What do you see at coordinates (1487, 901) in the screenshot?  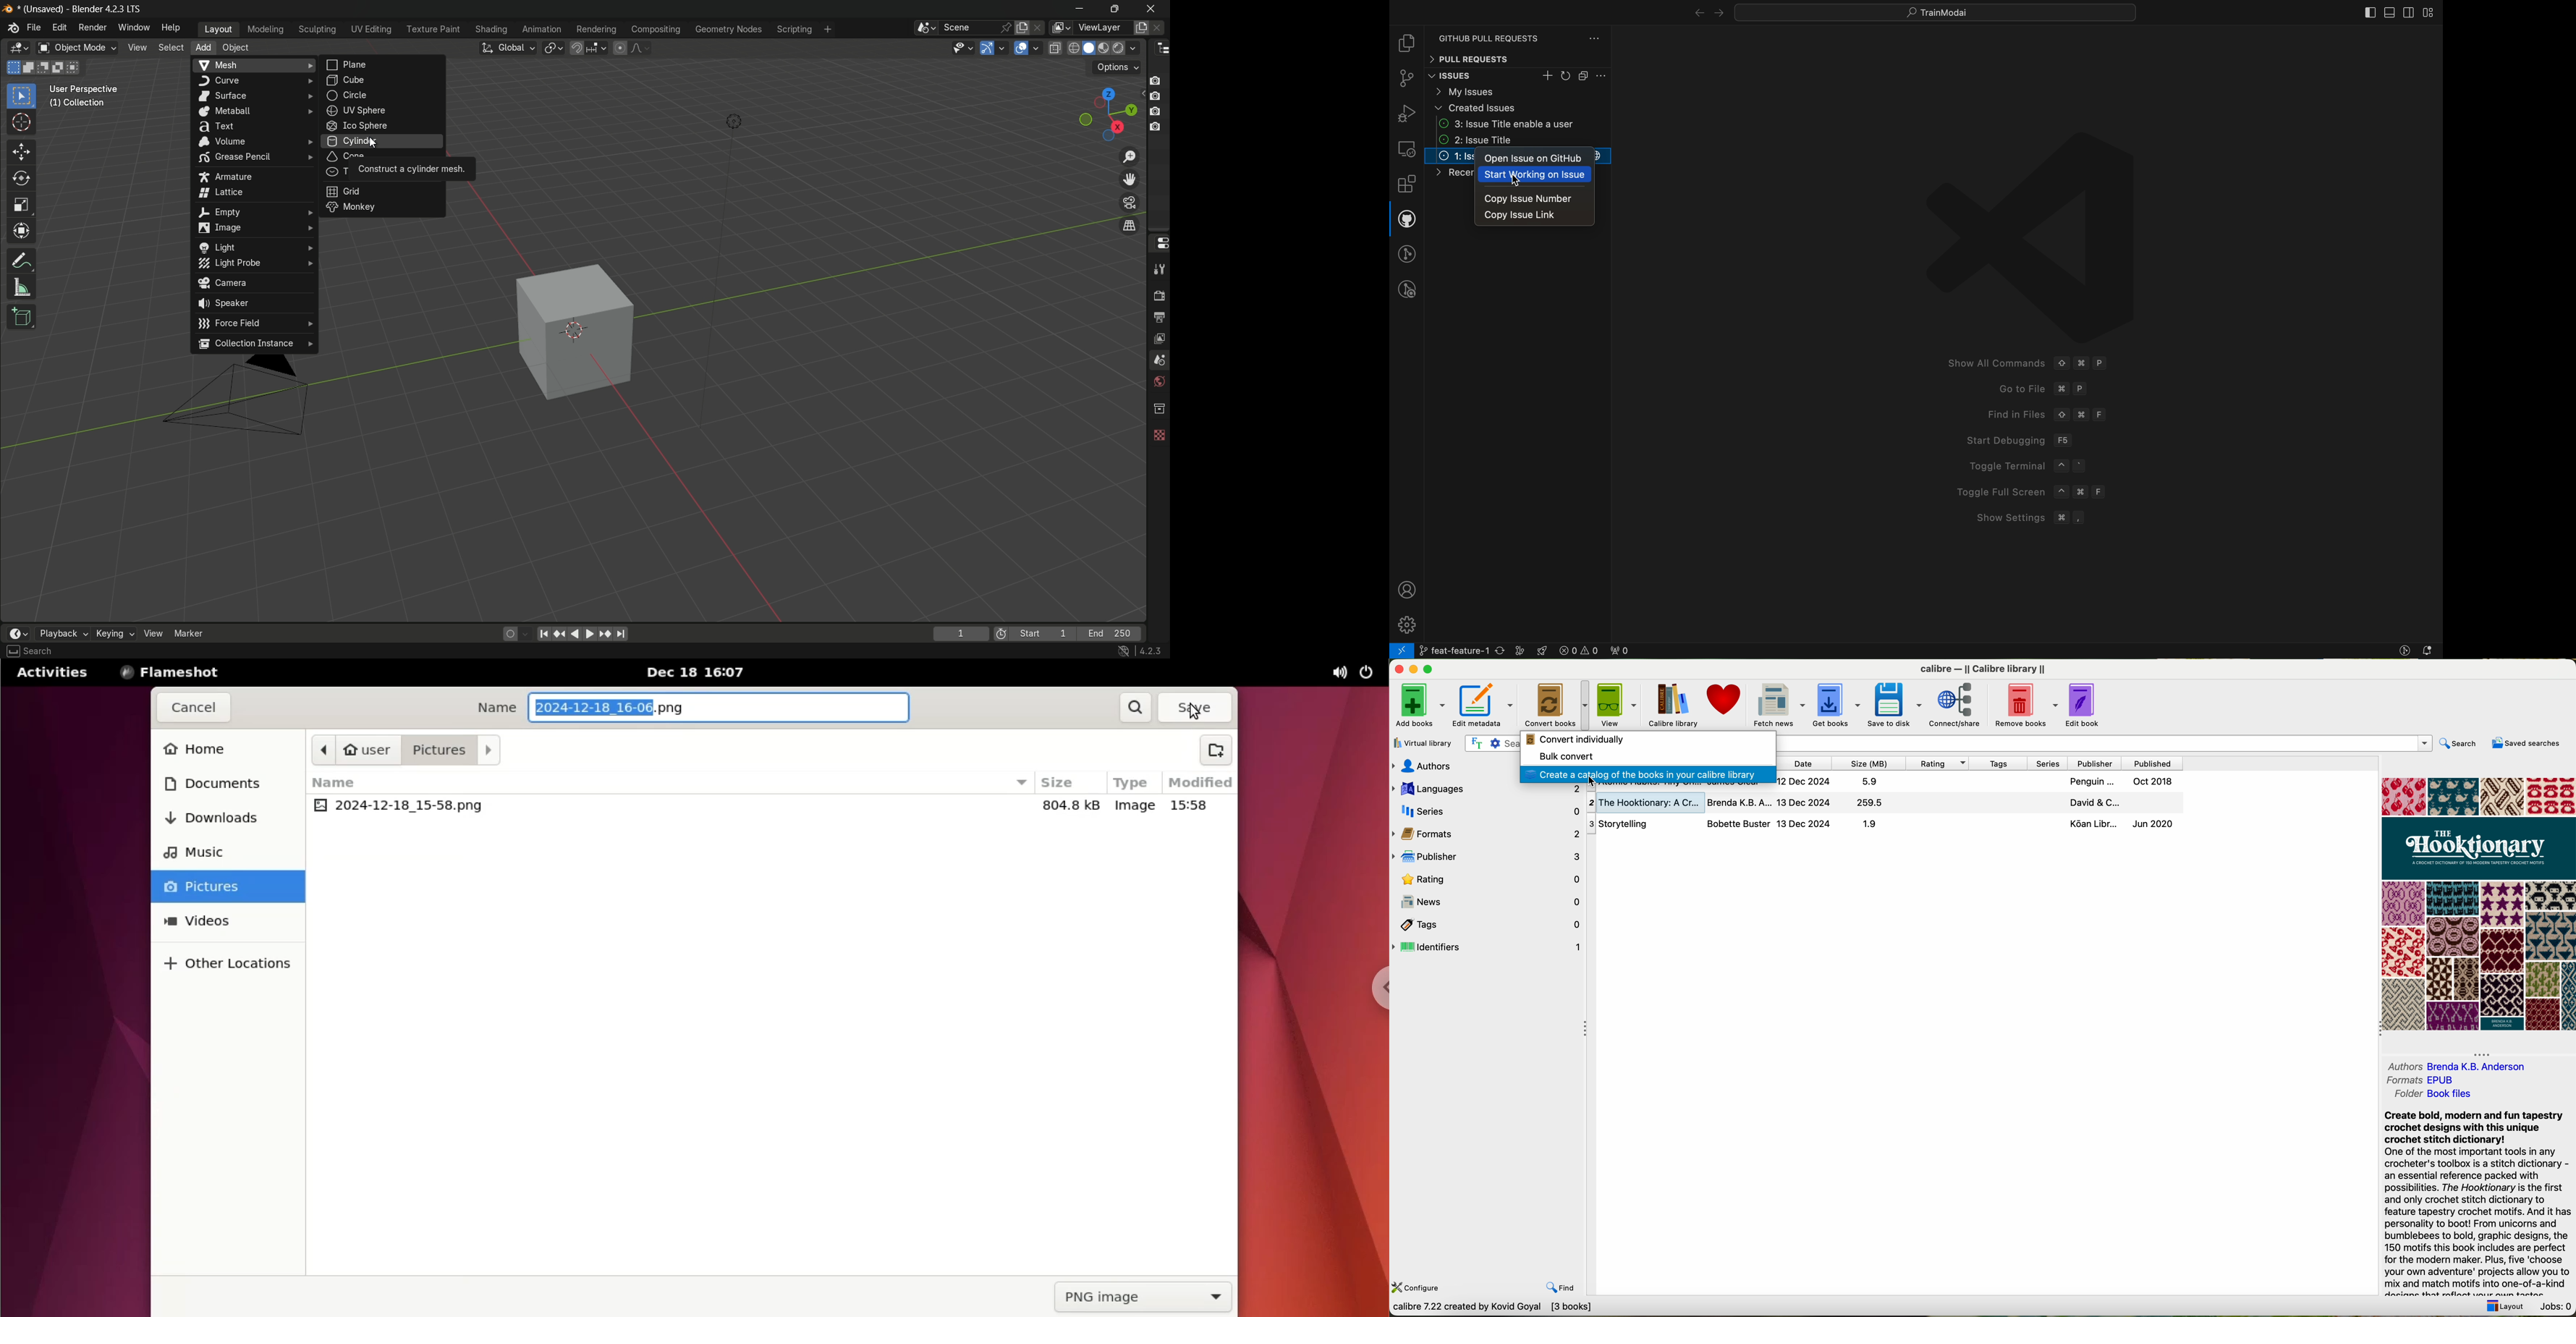 I see `news` at bounding box center [1487, 901].